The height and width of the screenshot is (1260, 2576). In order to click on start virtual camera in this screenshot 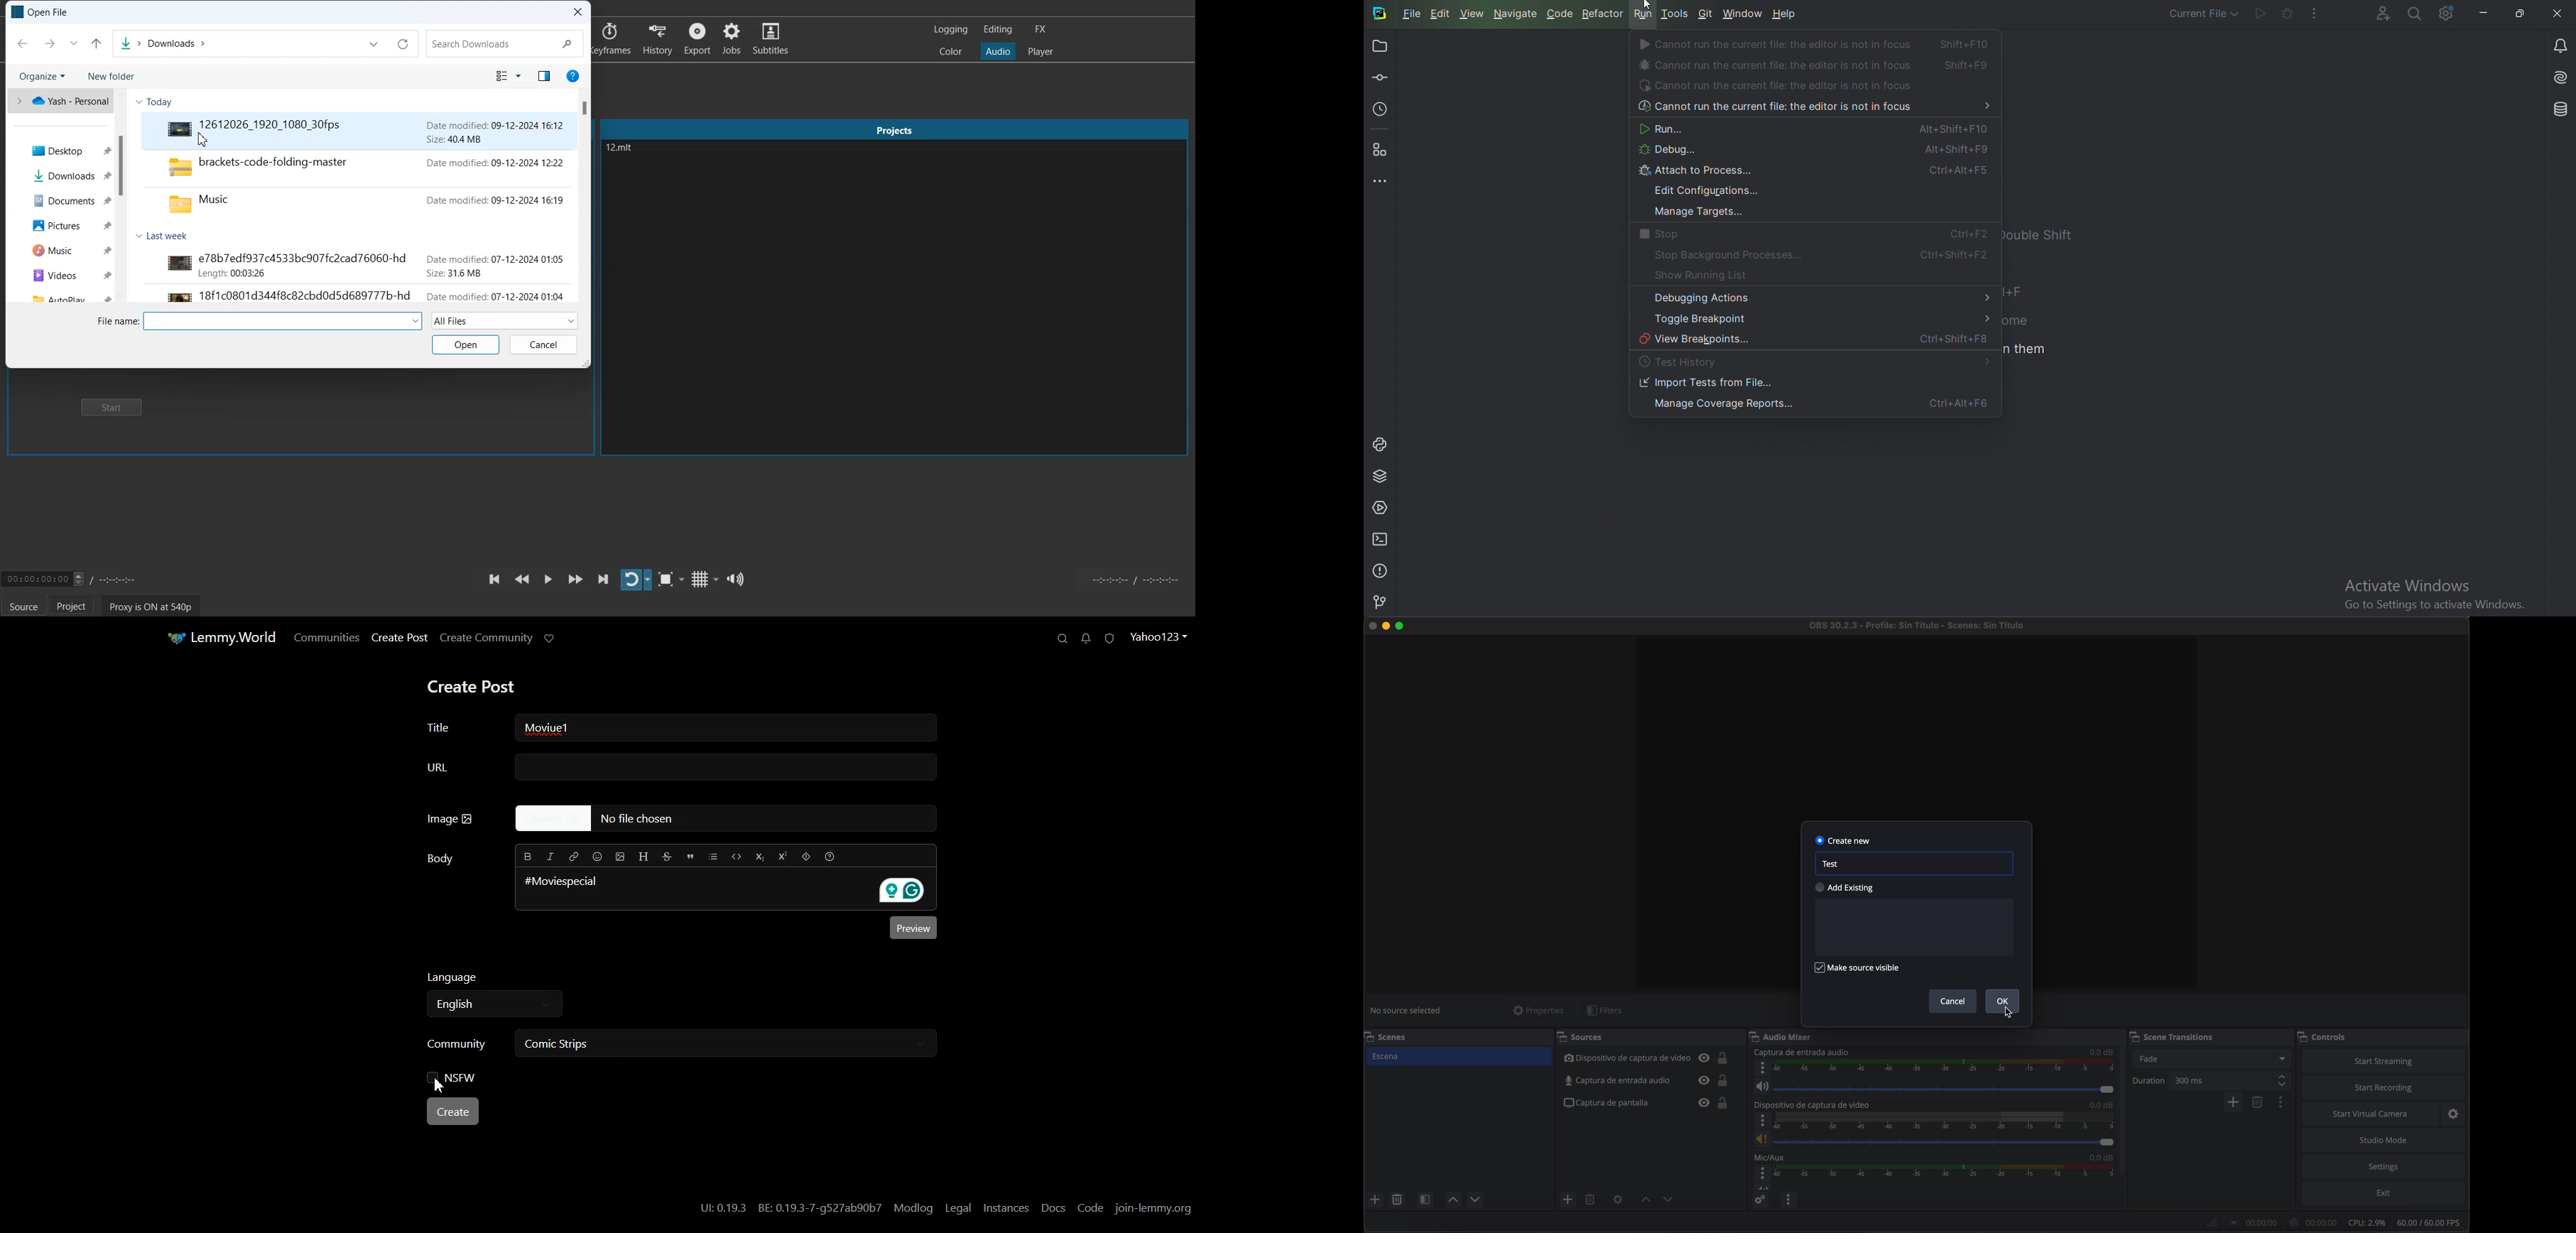, I will do `click(2370, 1114)`.